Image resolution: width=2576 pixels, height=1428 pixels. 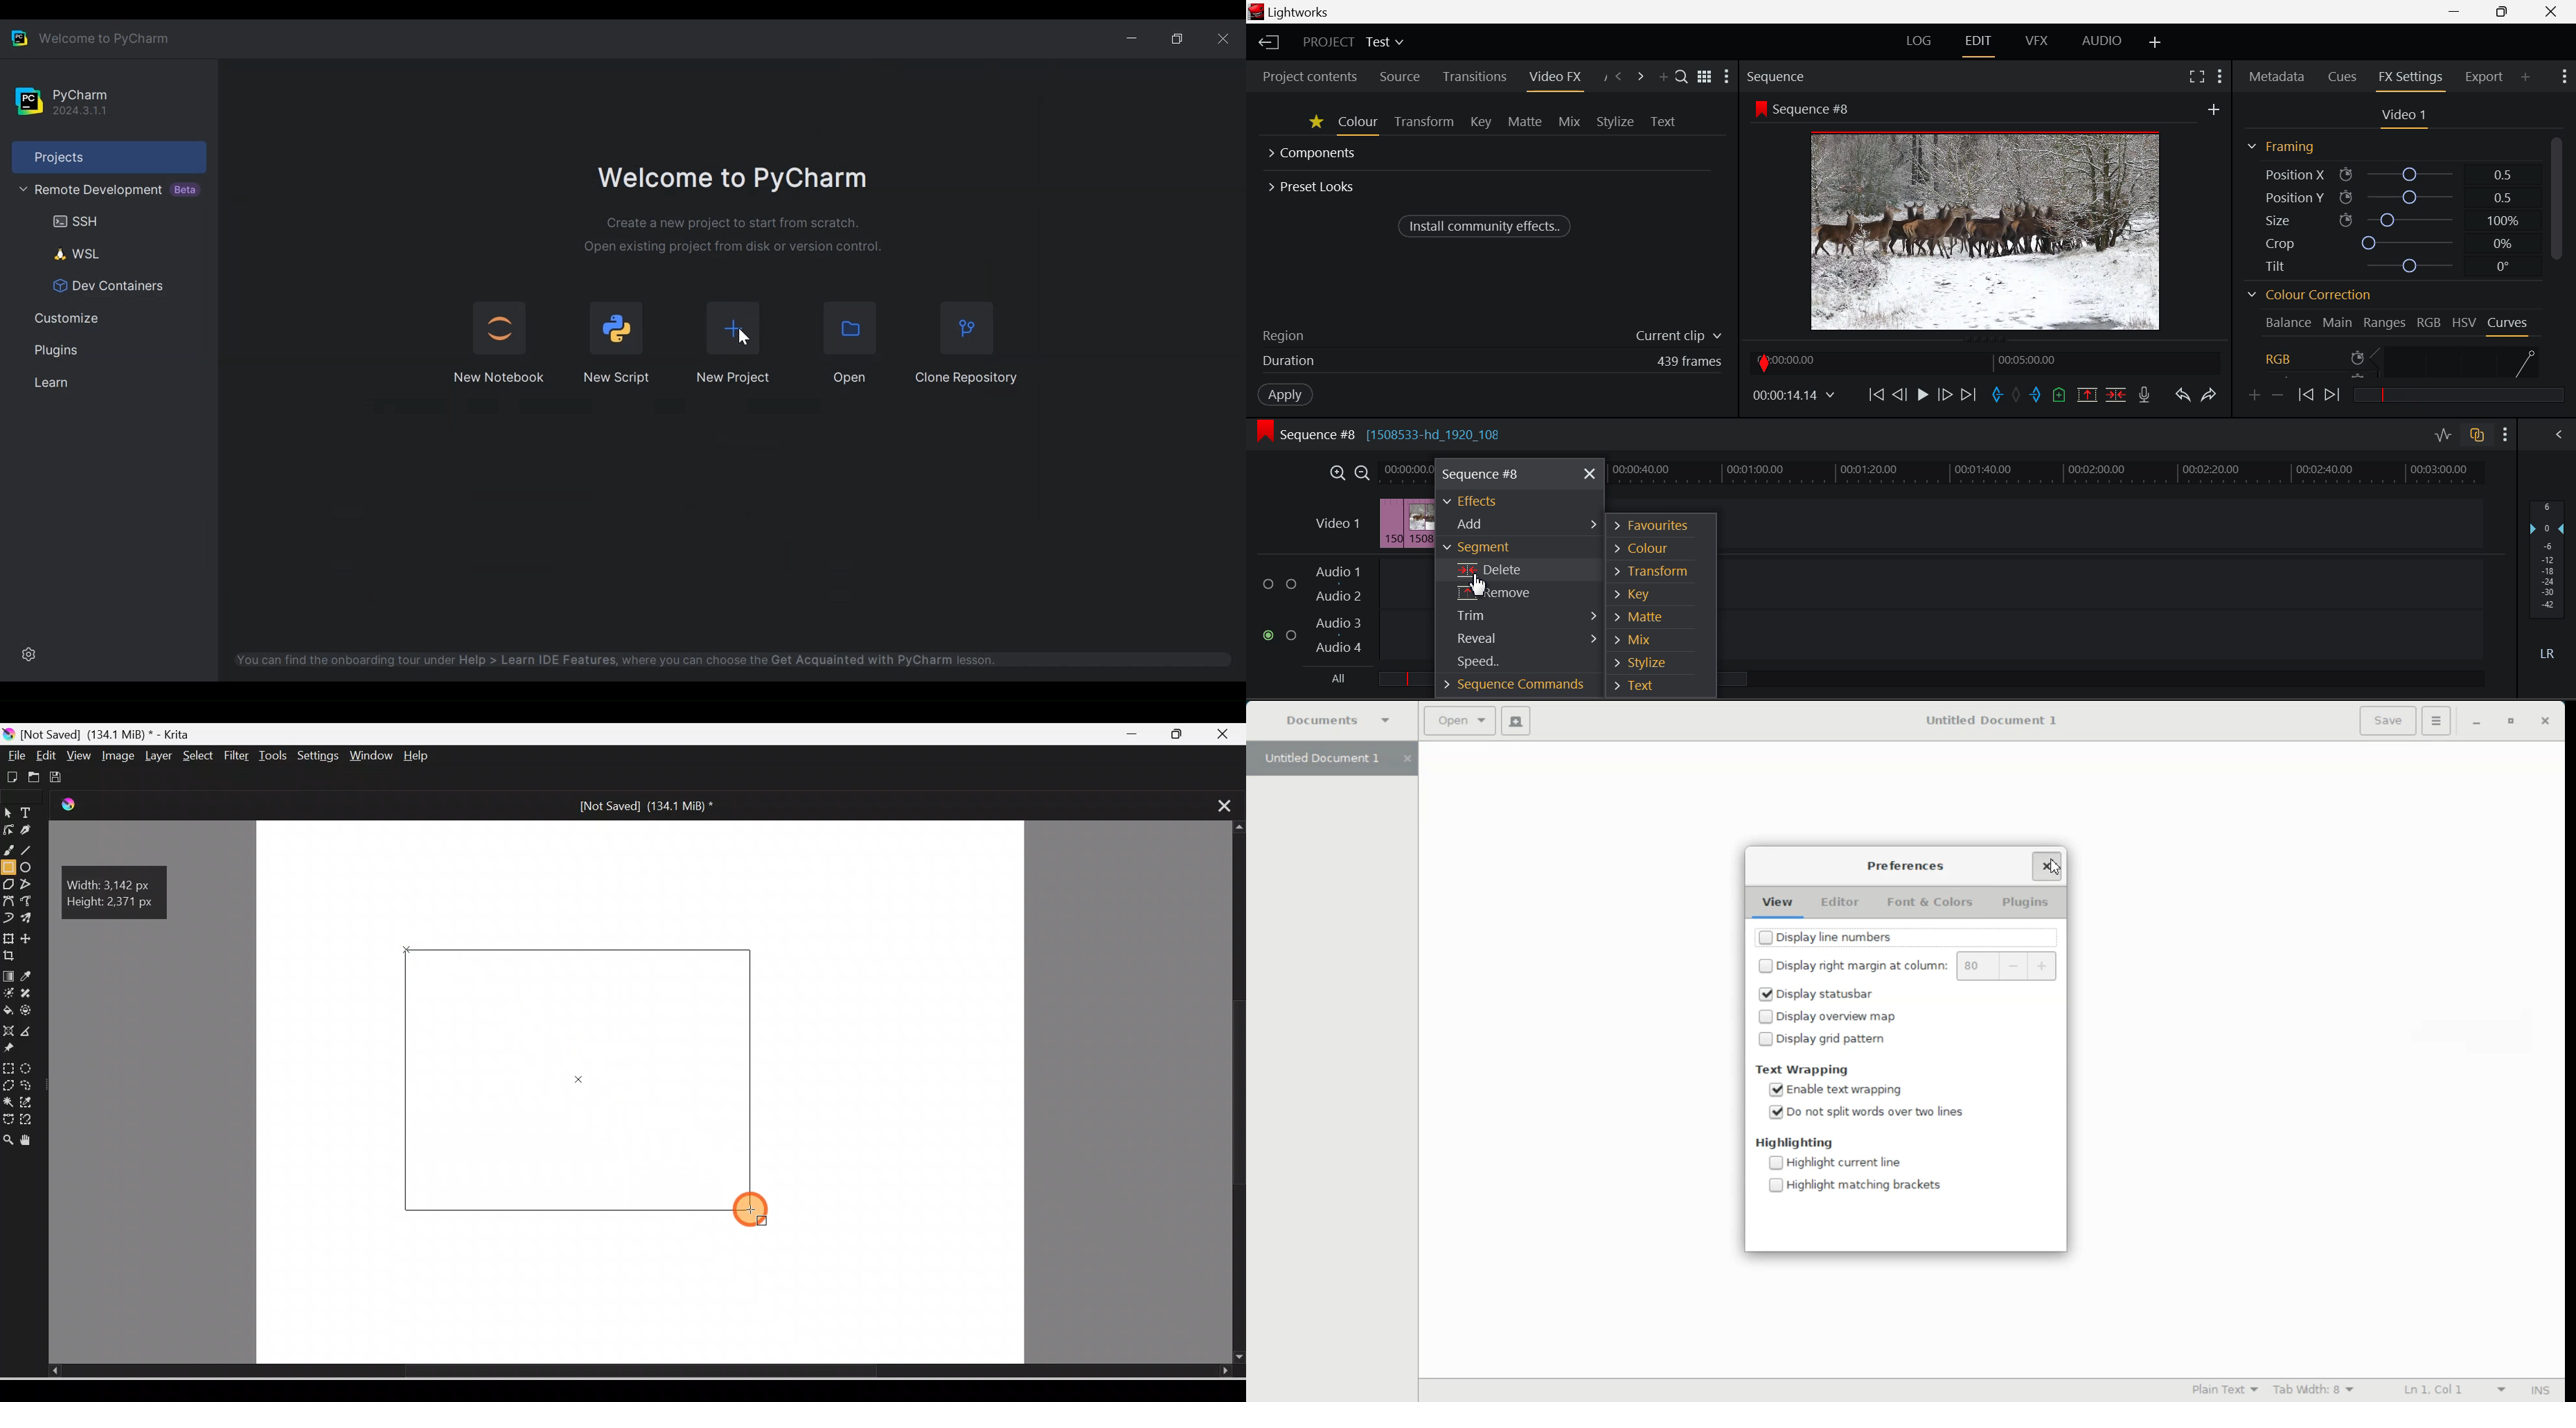 I want to click on Text tool, so click(x=29, y=814).